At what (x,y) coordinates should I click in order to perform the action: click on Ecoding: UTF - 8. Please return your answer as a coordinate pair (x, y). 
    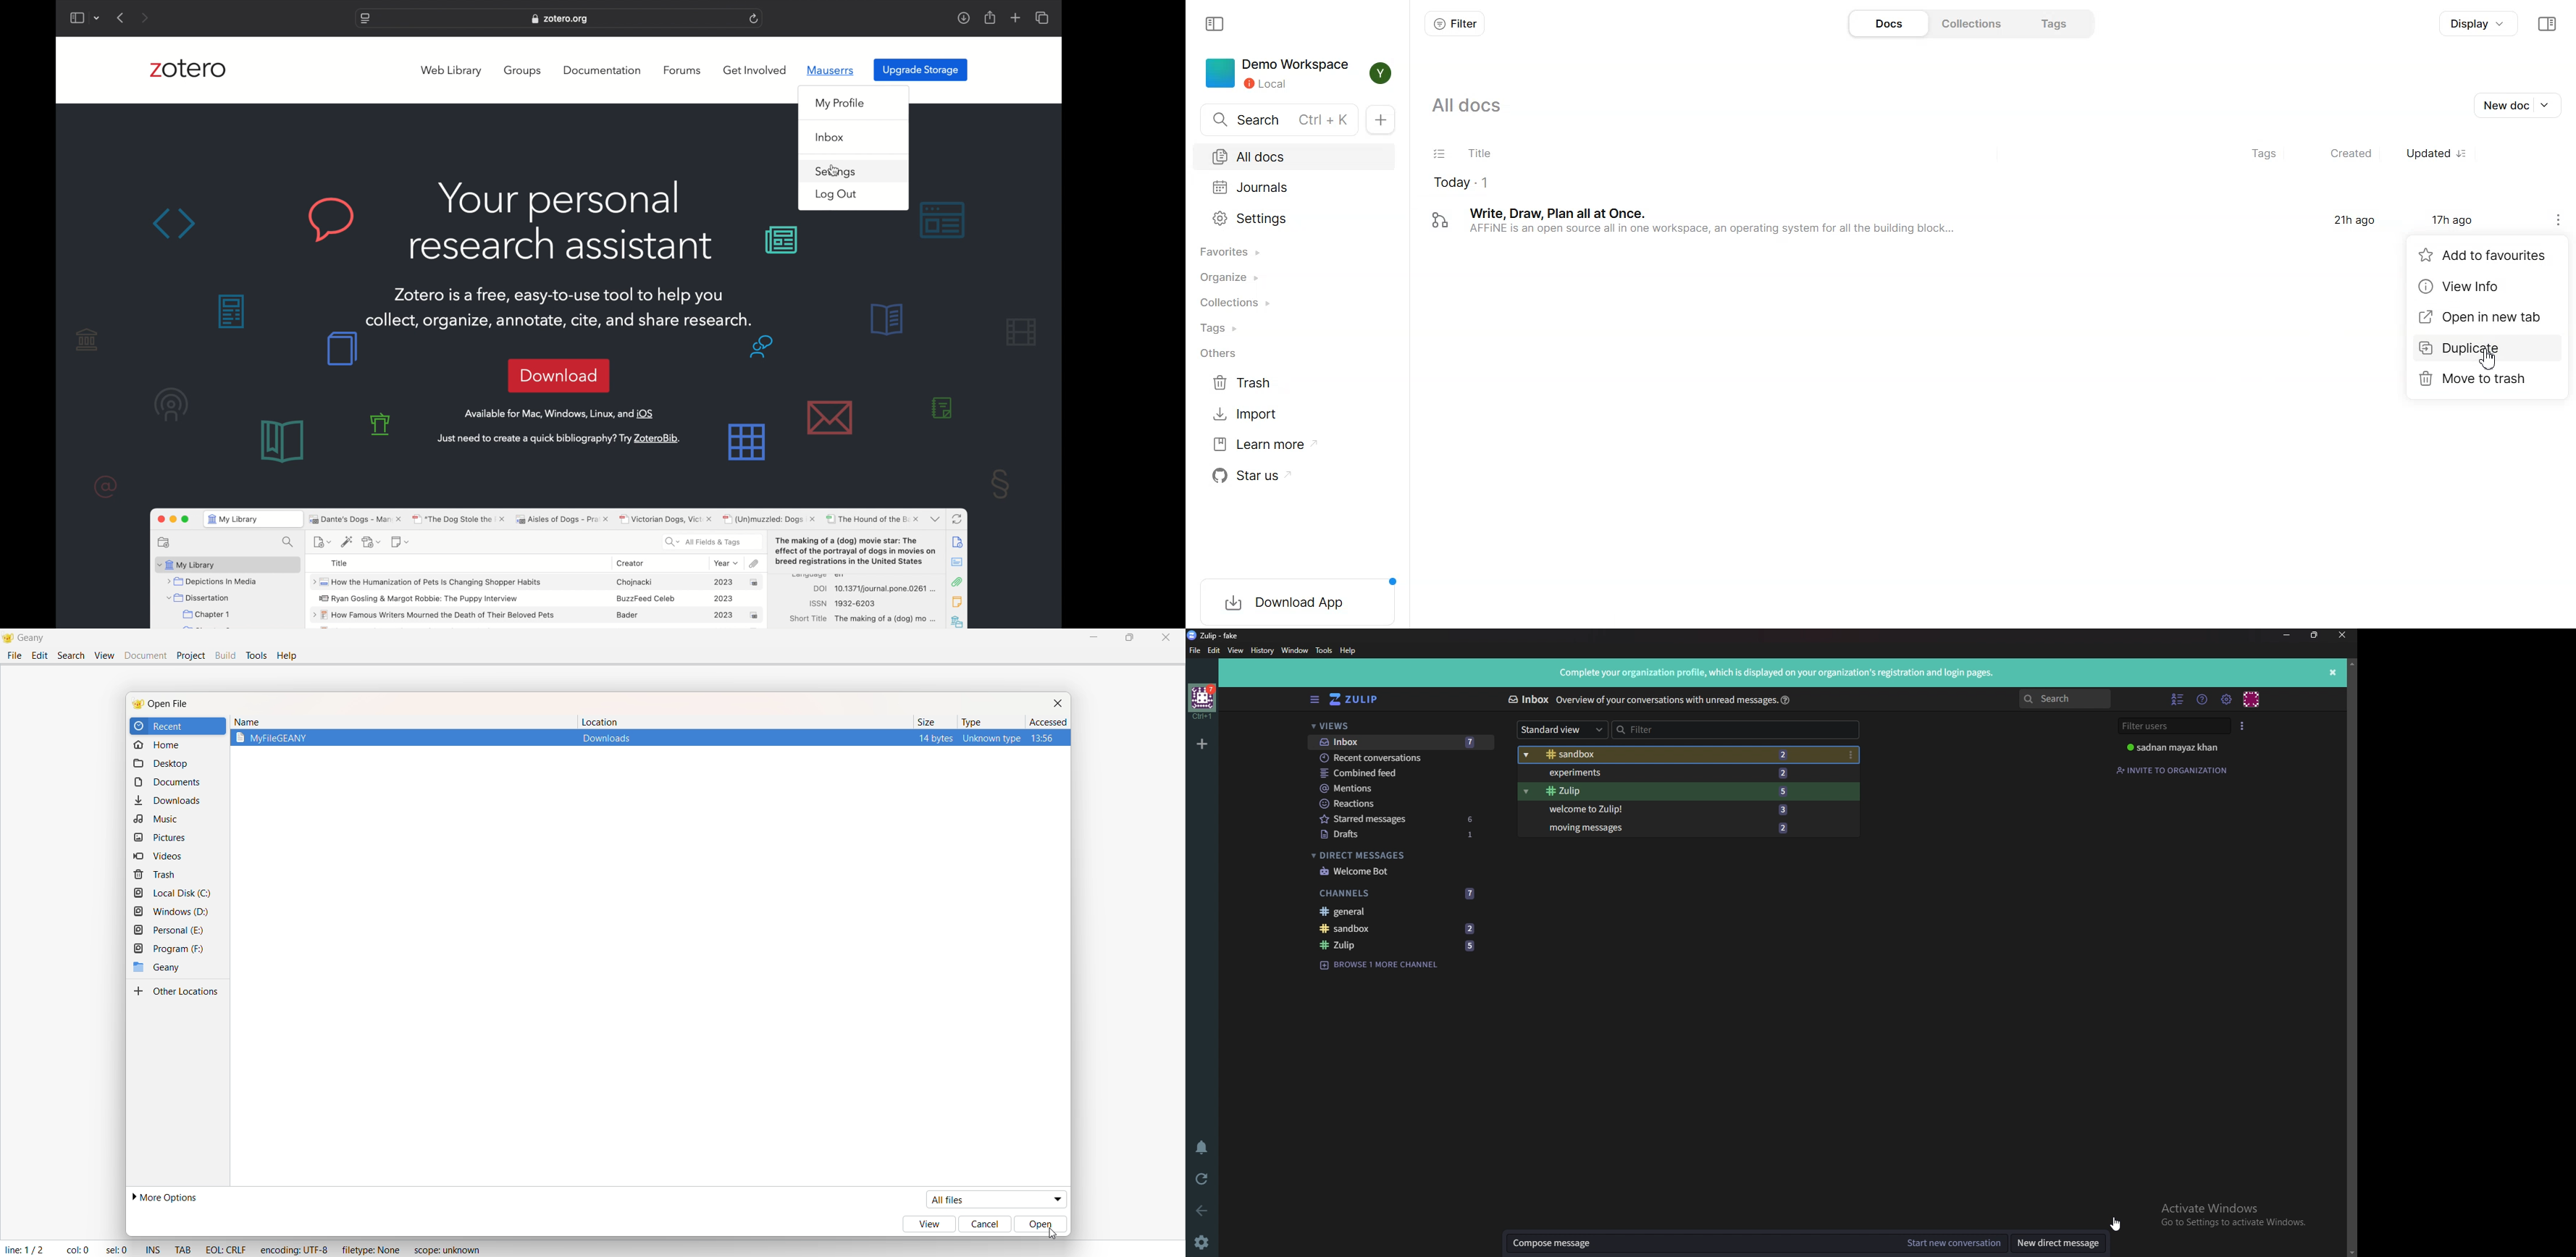
    Looking at the image, I should click on (294, 1248).